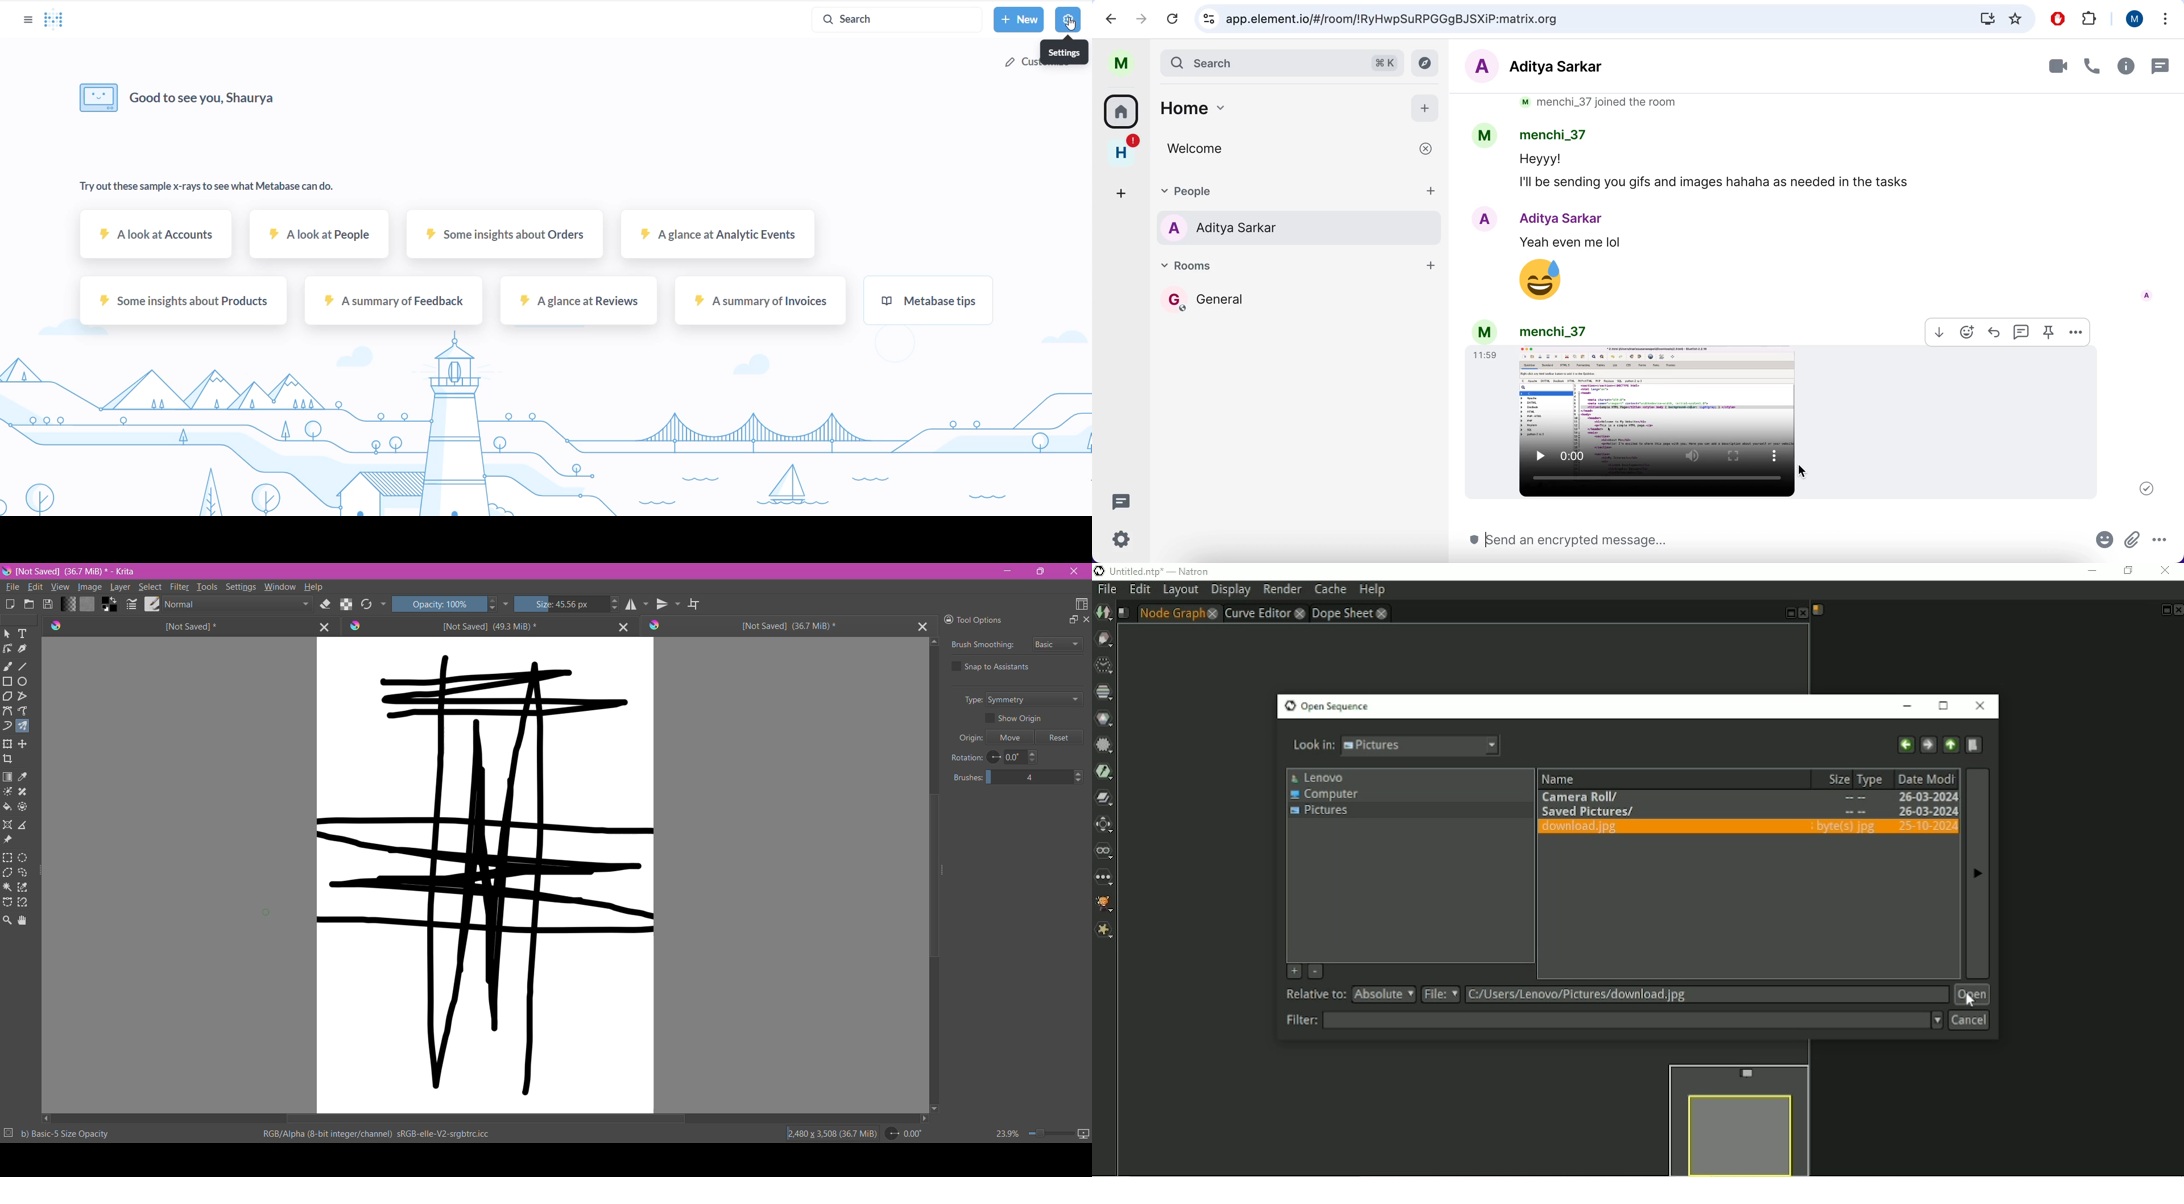  Describe the element at coordinates (8, 825) in the screenshot. I see `Assistant Tool ` at that location.